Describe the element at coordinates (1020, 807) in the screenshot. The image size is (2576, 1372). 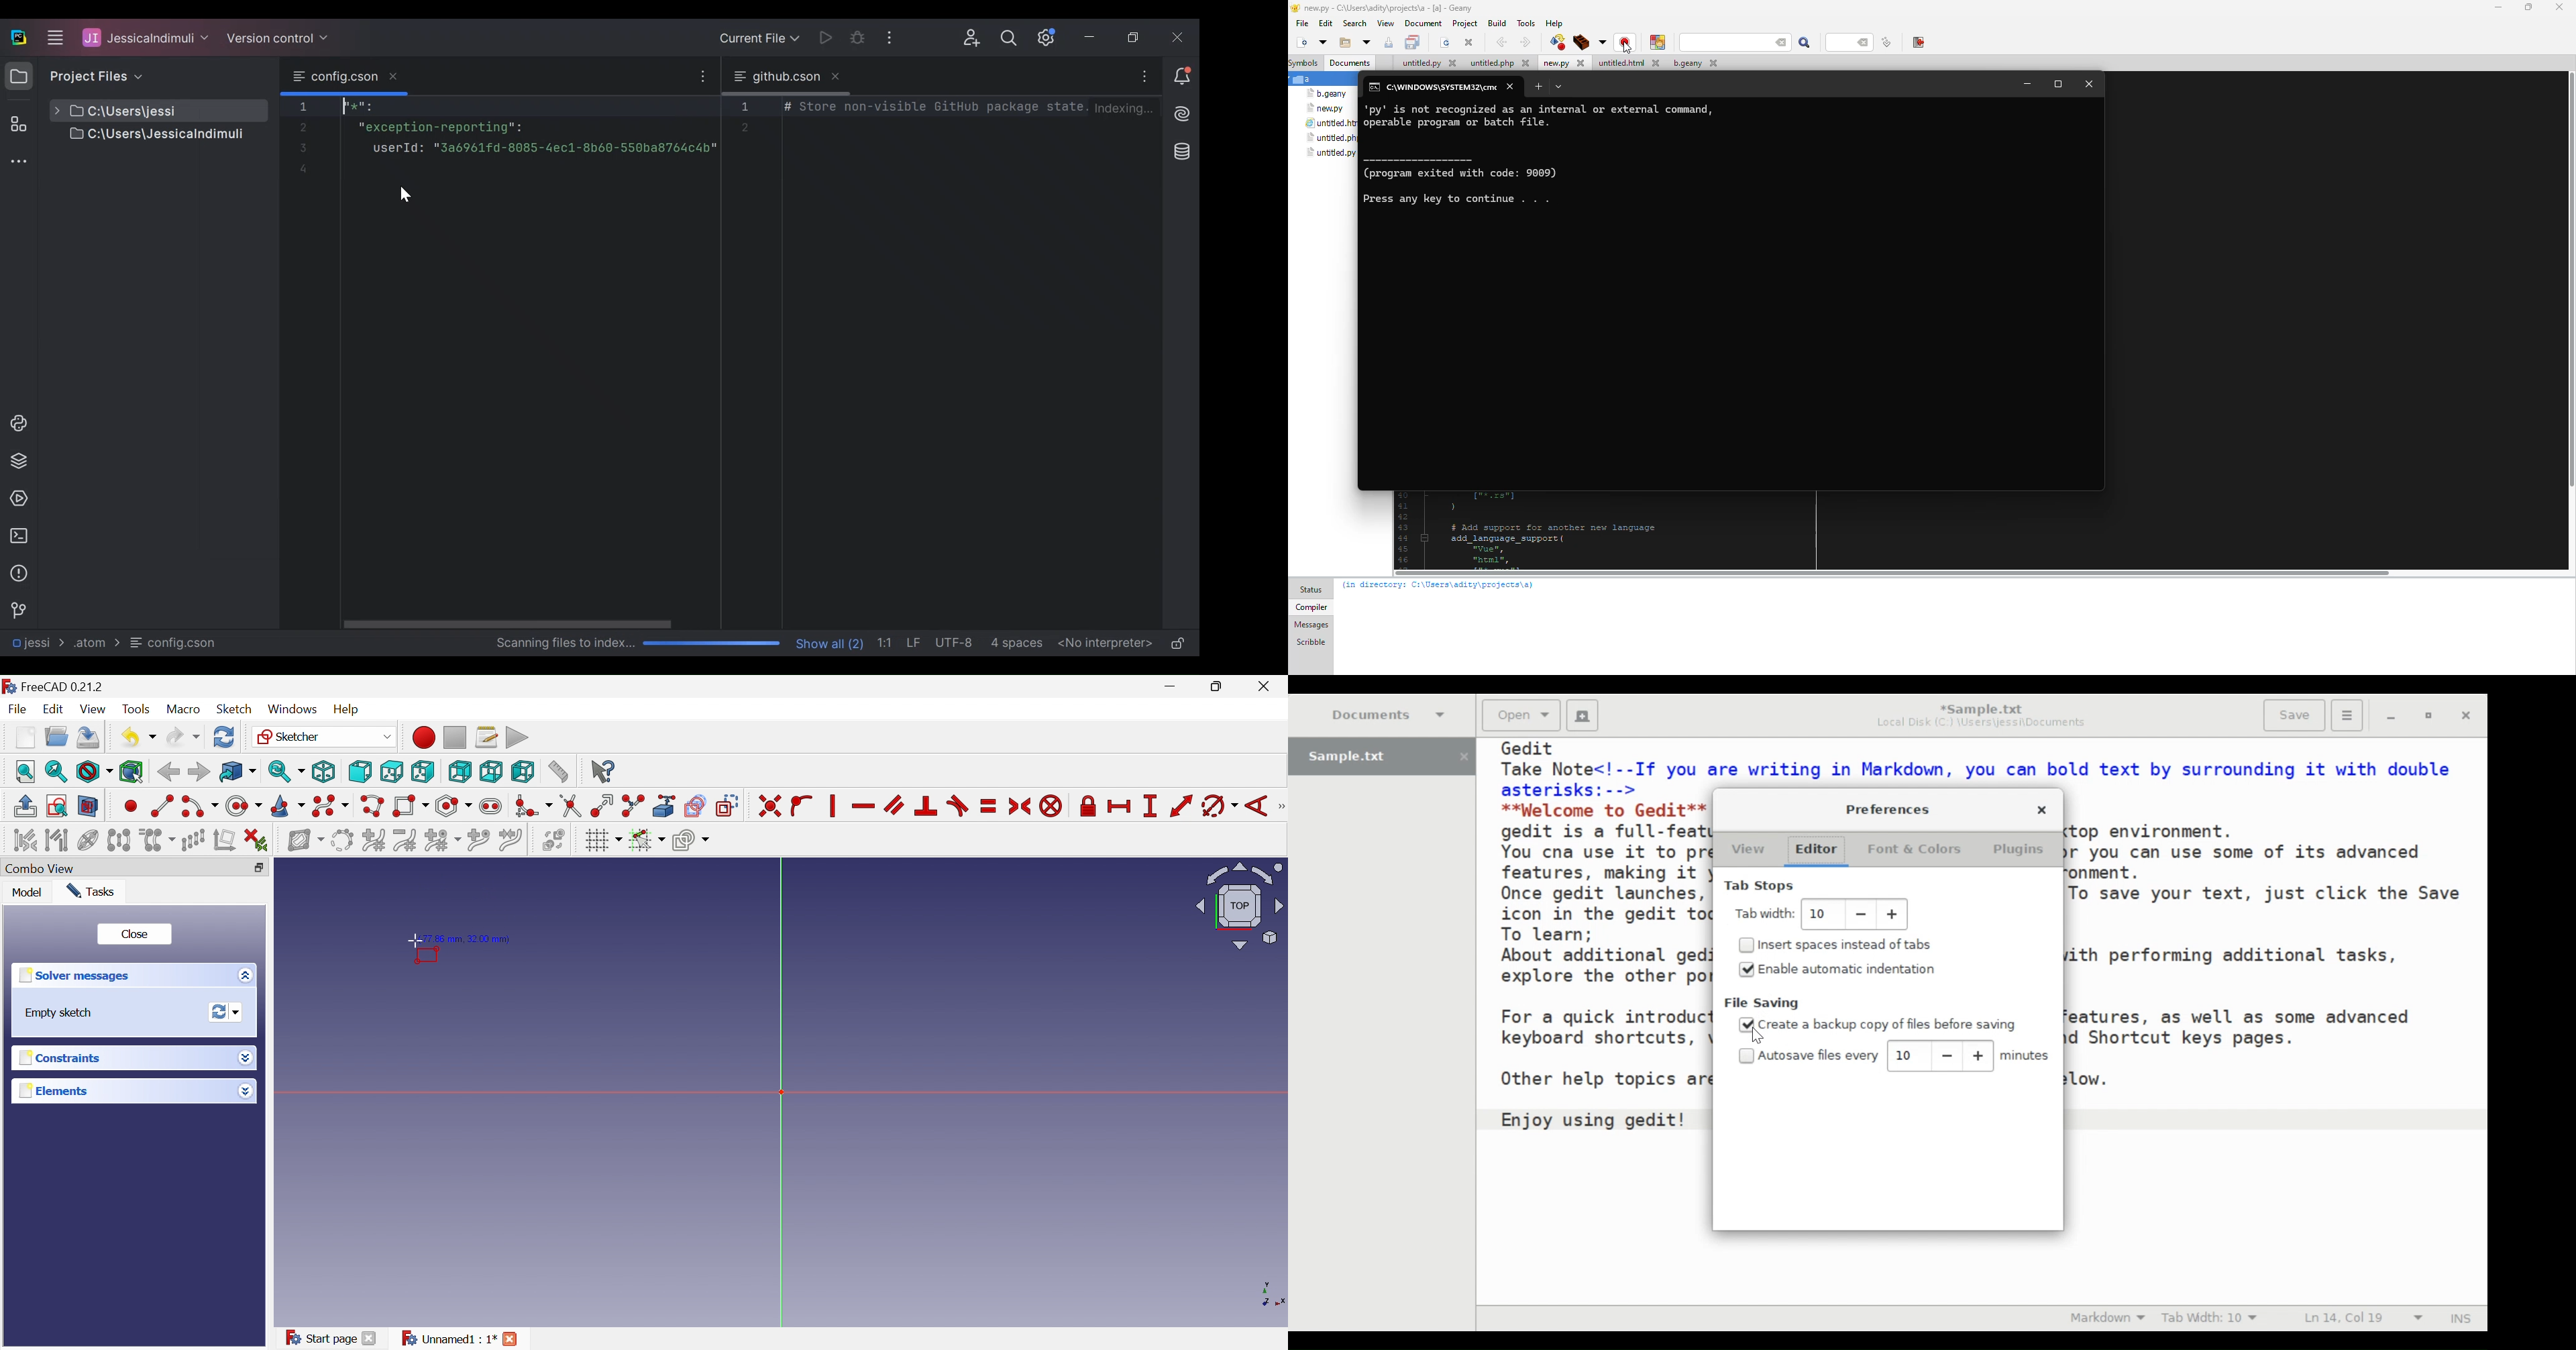
I see `Constrain symmertical` at that location.